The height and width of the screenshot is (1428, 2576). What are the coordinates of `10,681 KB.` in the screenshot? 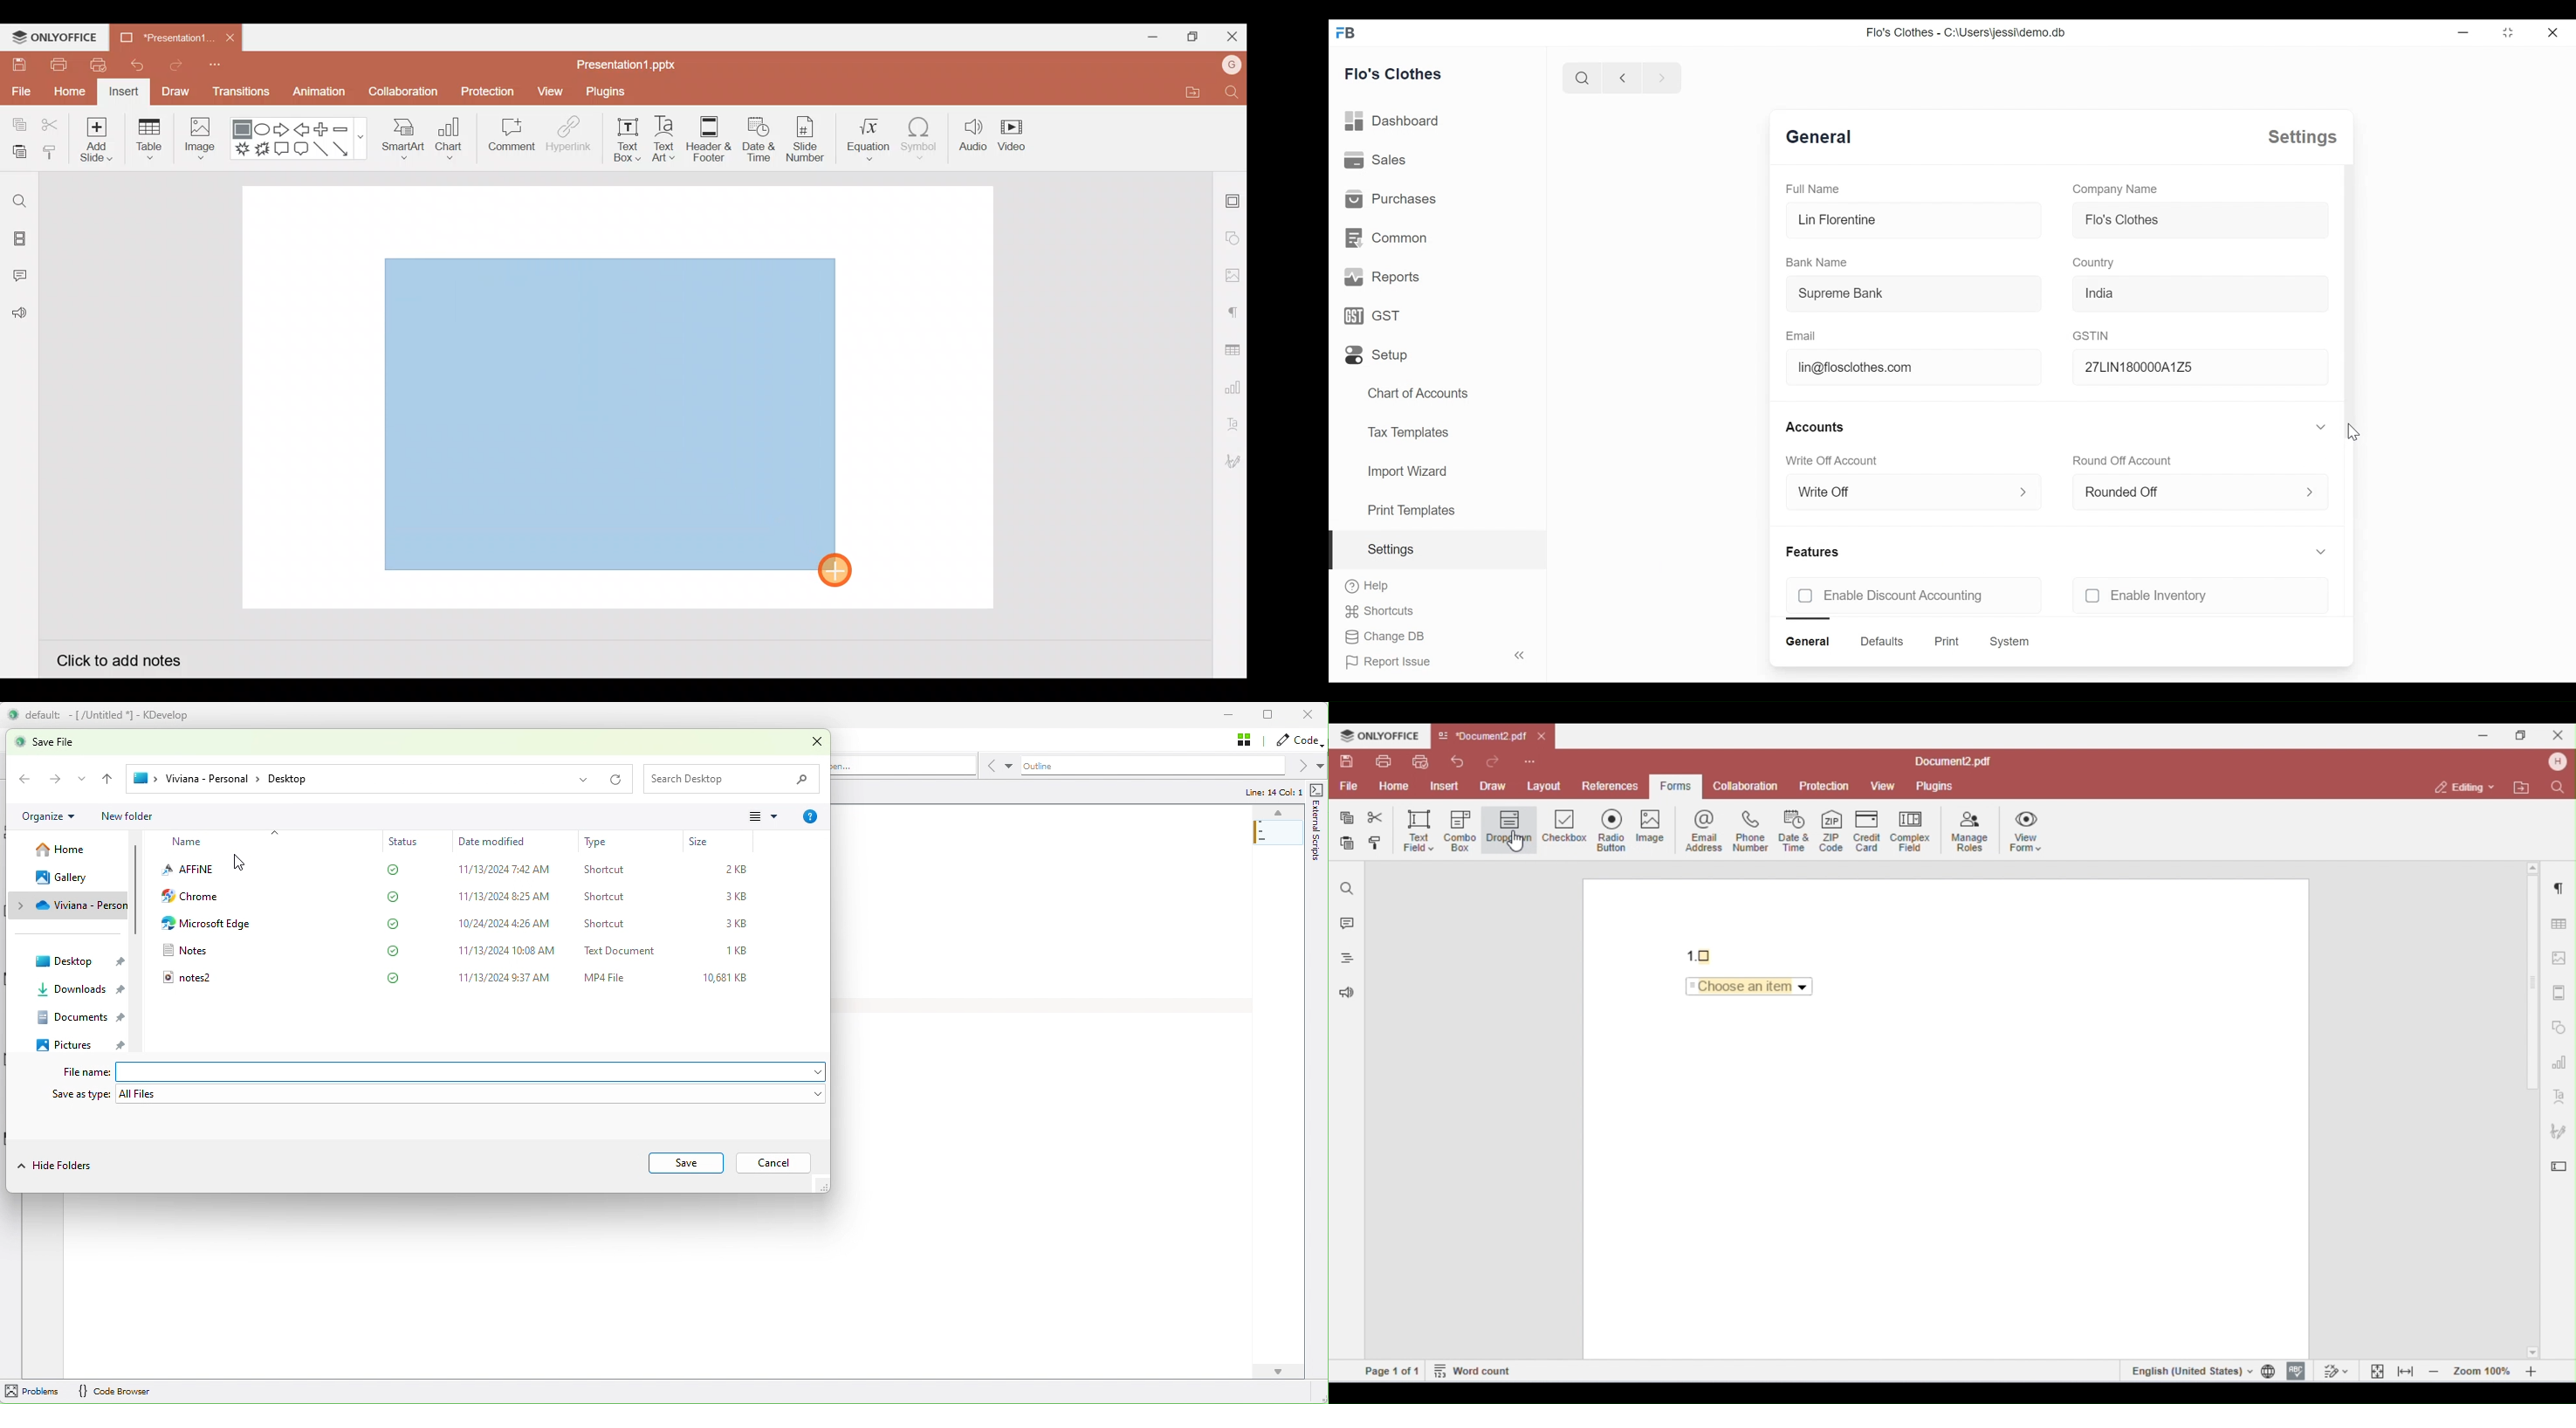 It's located at (729, 979).